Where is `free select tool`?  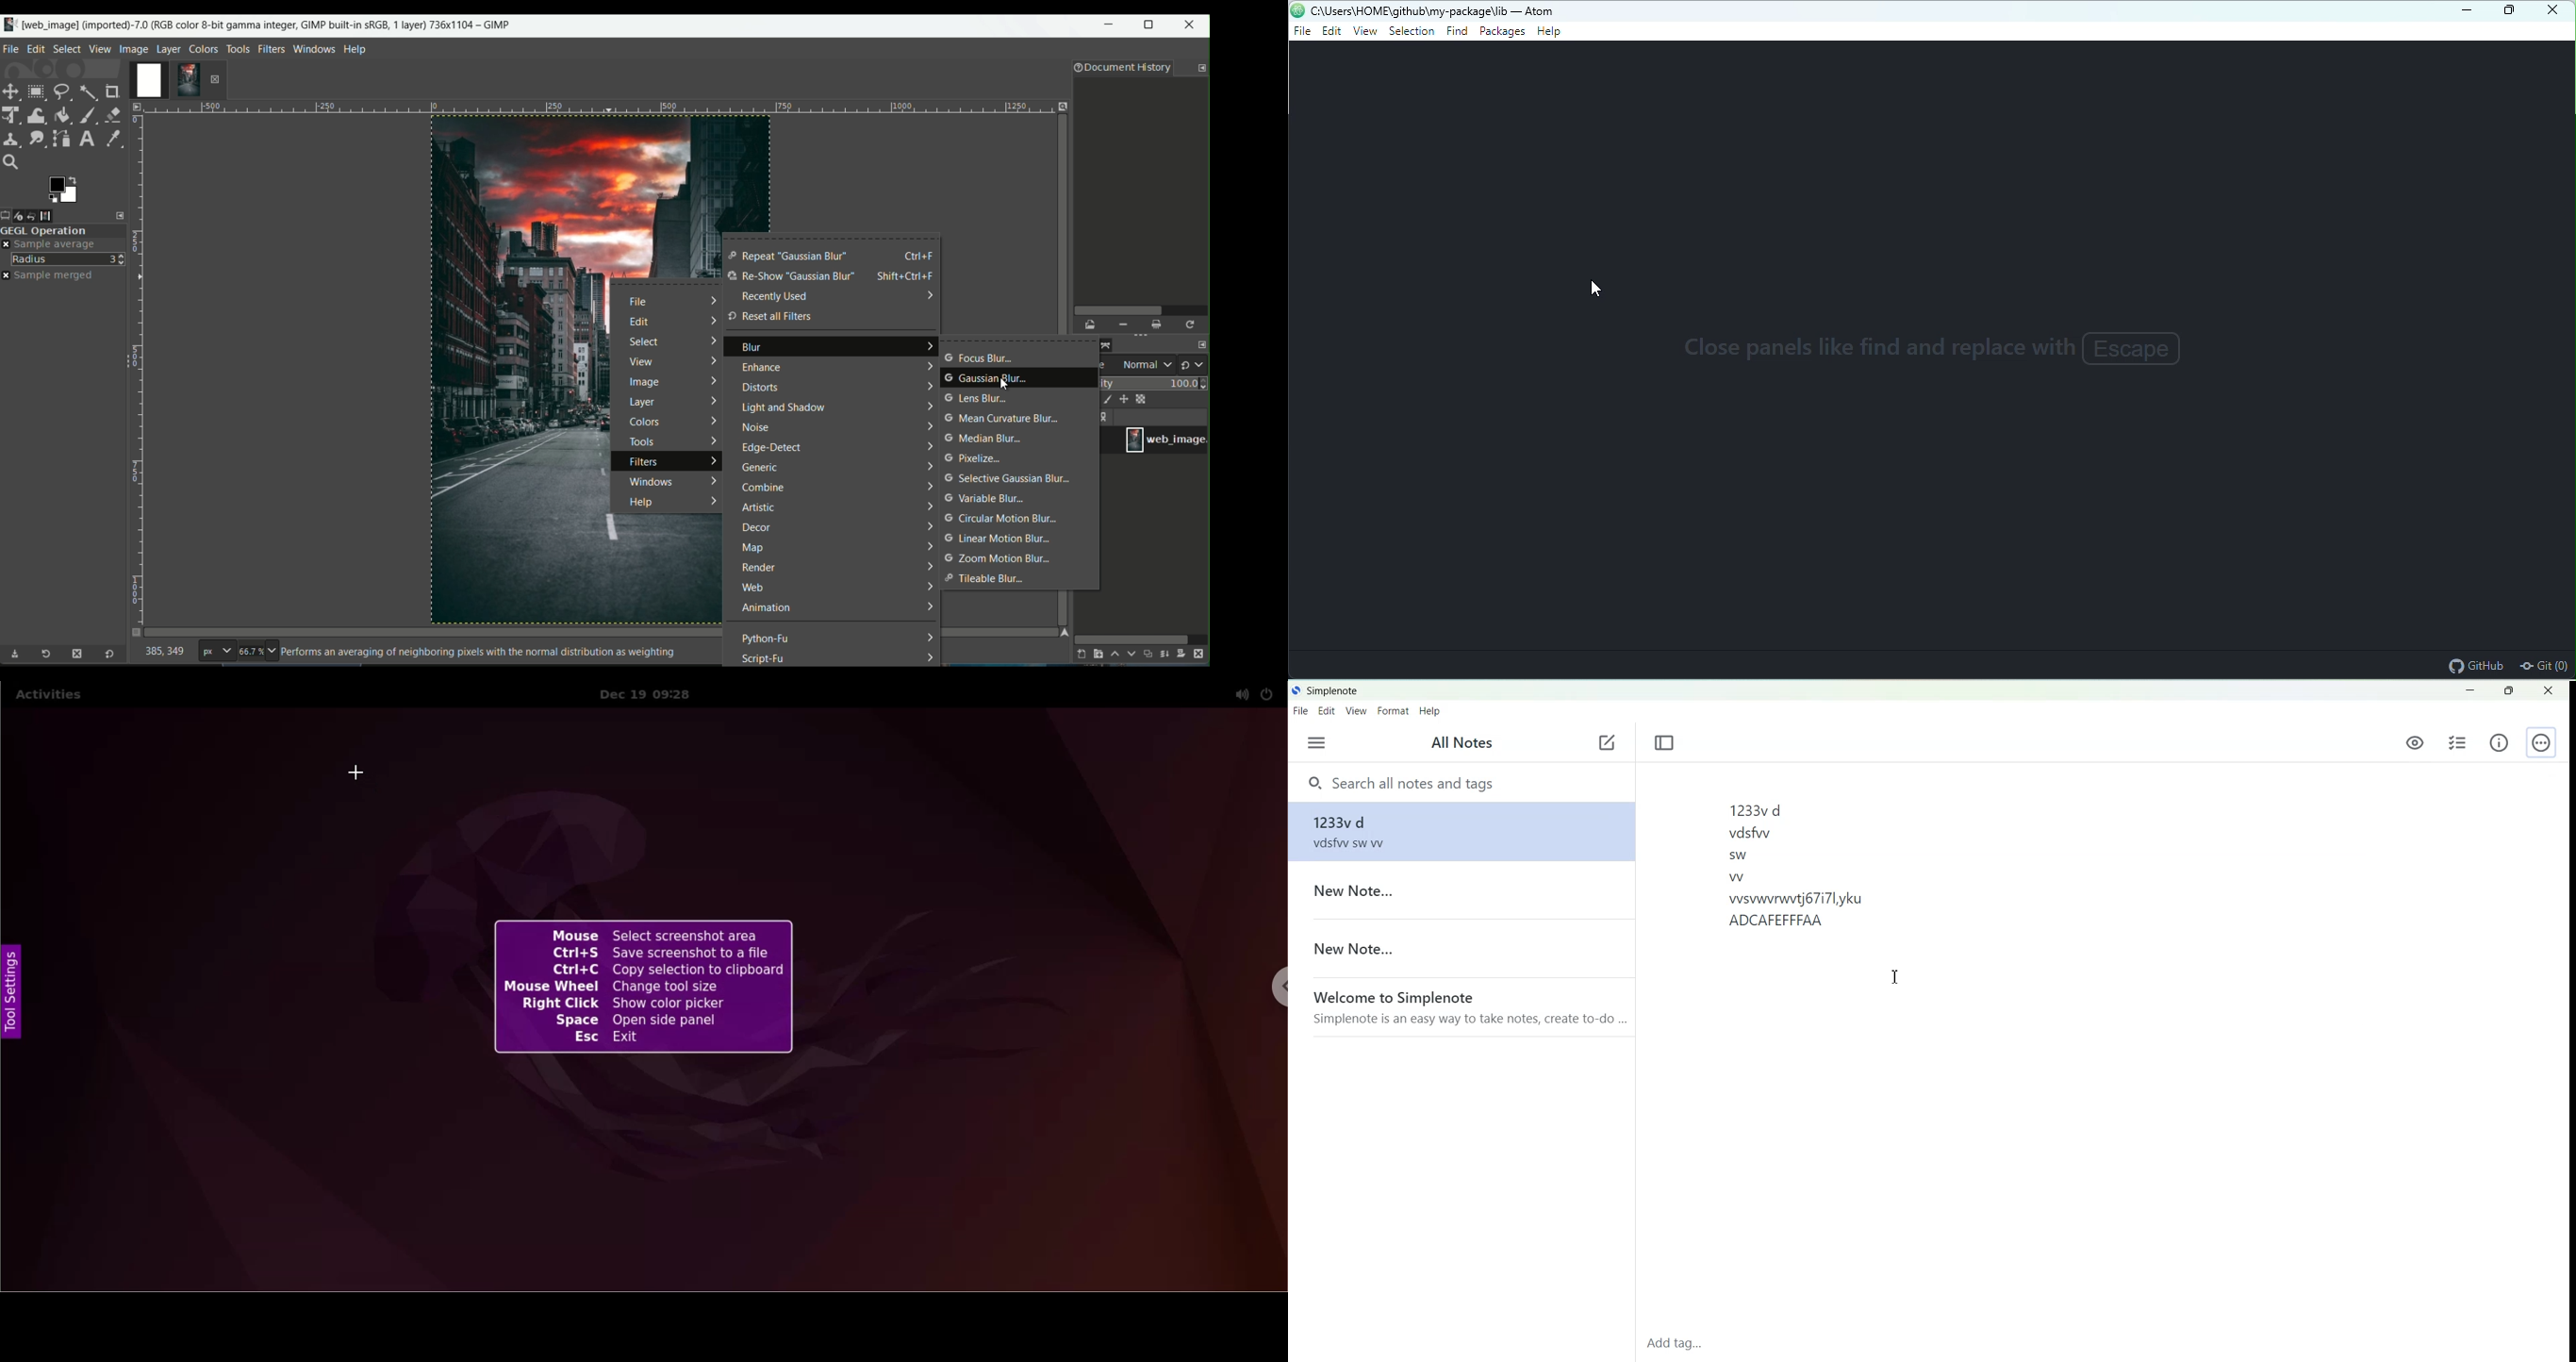
free select tool is located at coordinates (62, 90).